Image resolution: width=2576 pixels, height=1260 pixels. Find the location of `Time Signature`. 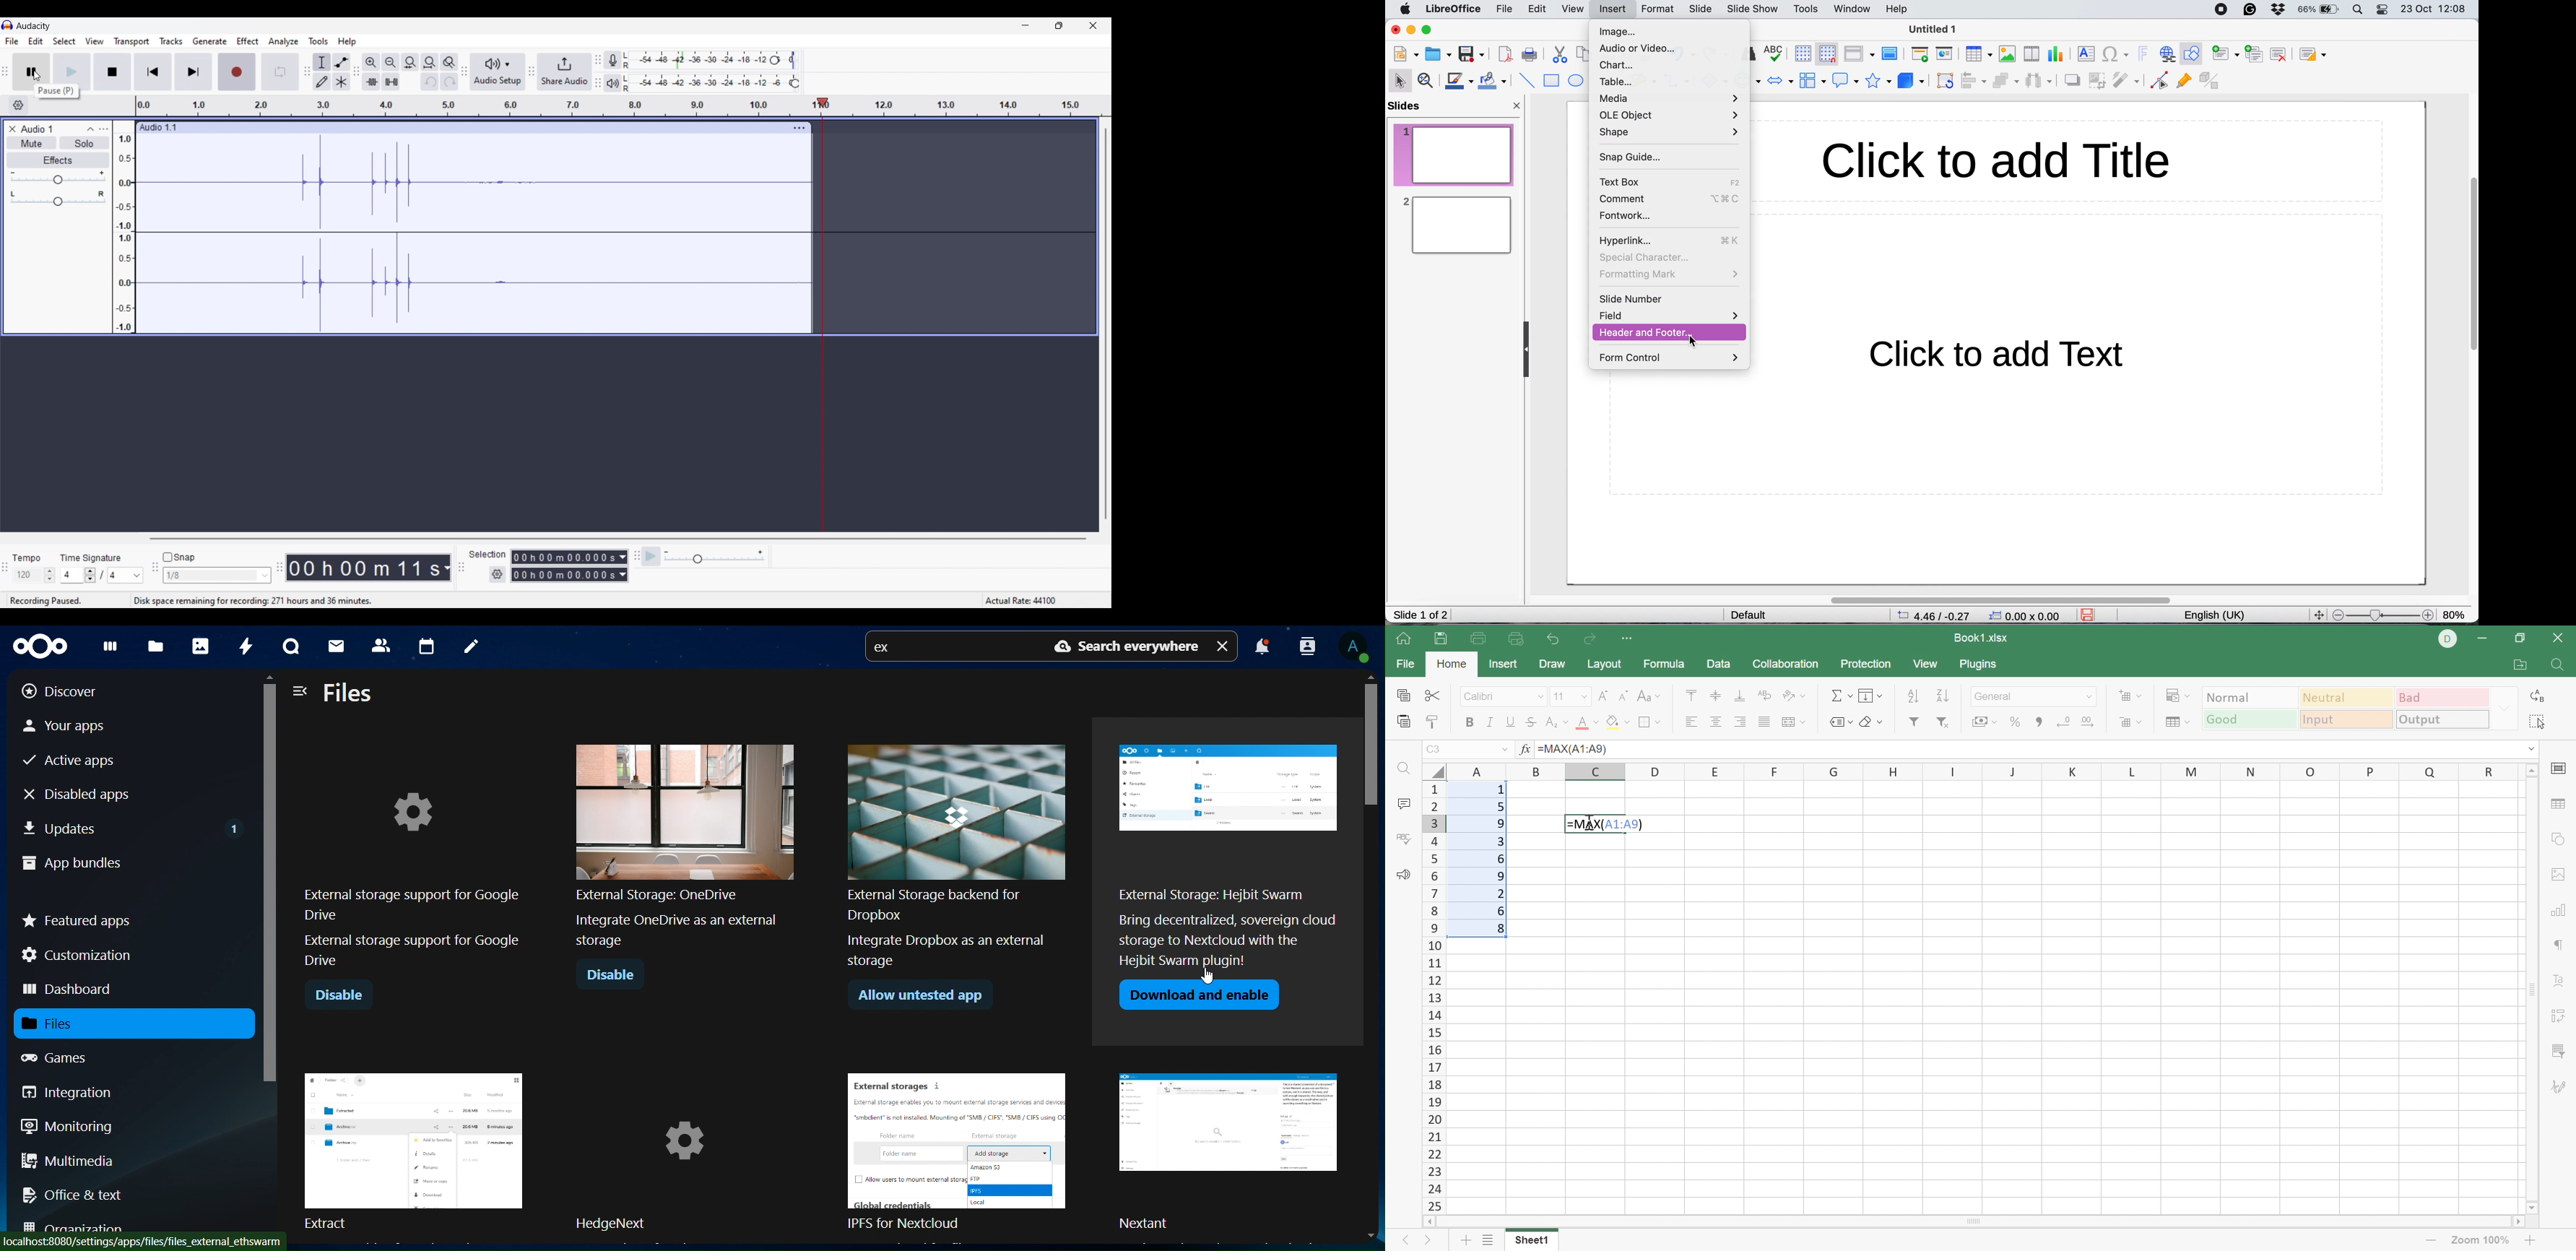

Time Signature is located at coordinates (96, 556).